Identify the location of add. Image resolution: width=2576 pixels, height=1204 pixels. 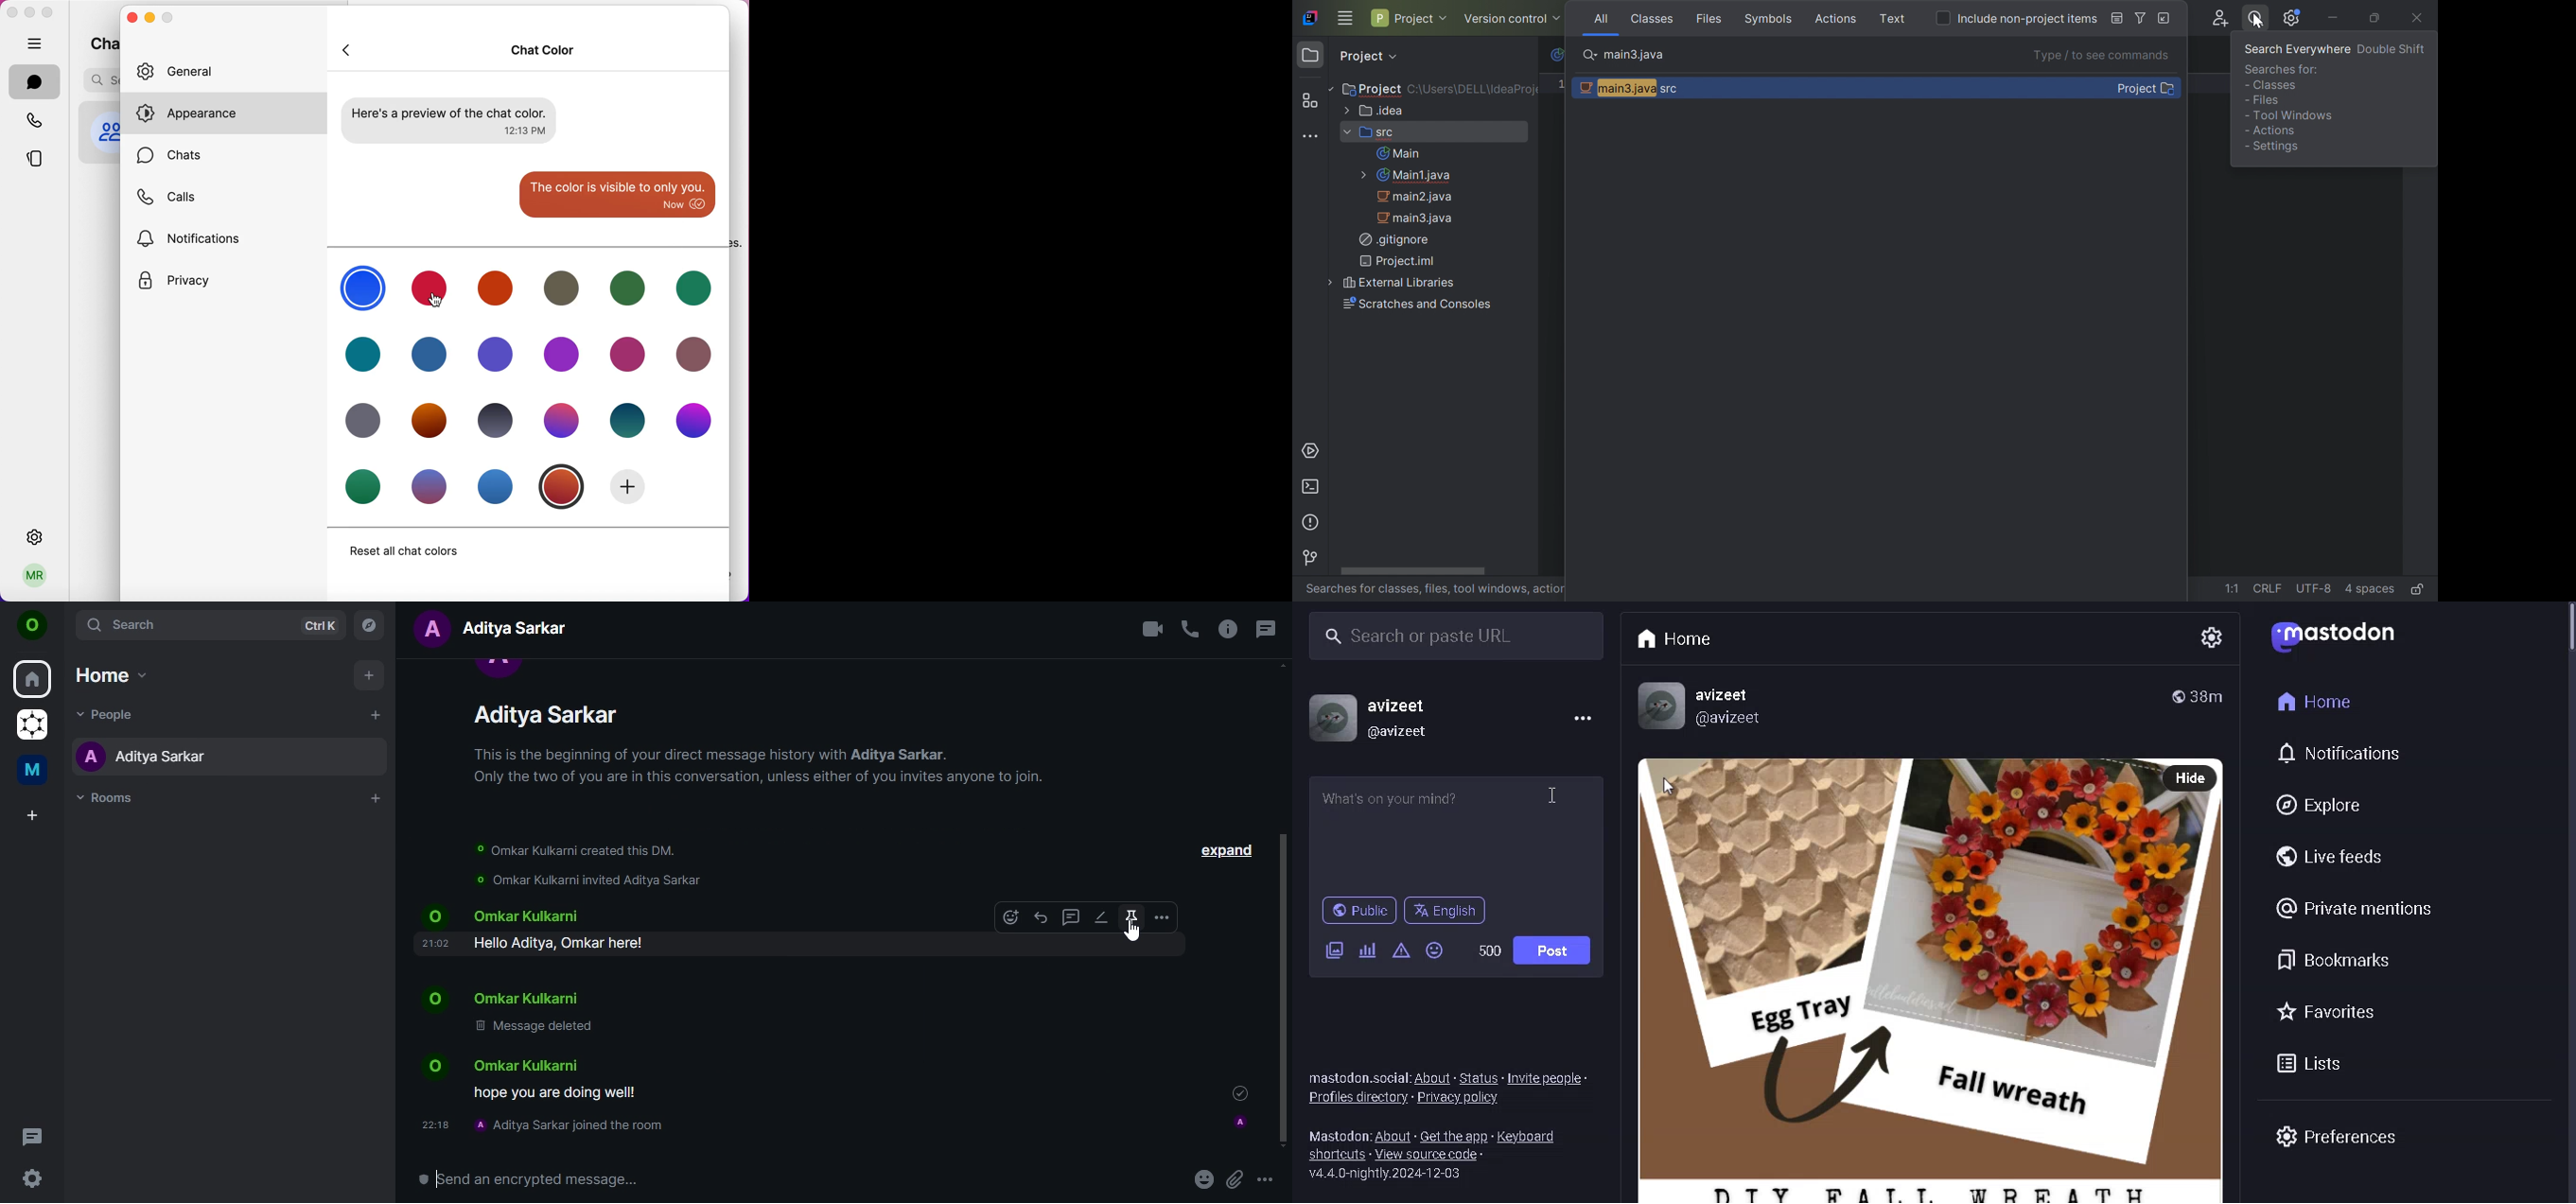
(367, 676).